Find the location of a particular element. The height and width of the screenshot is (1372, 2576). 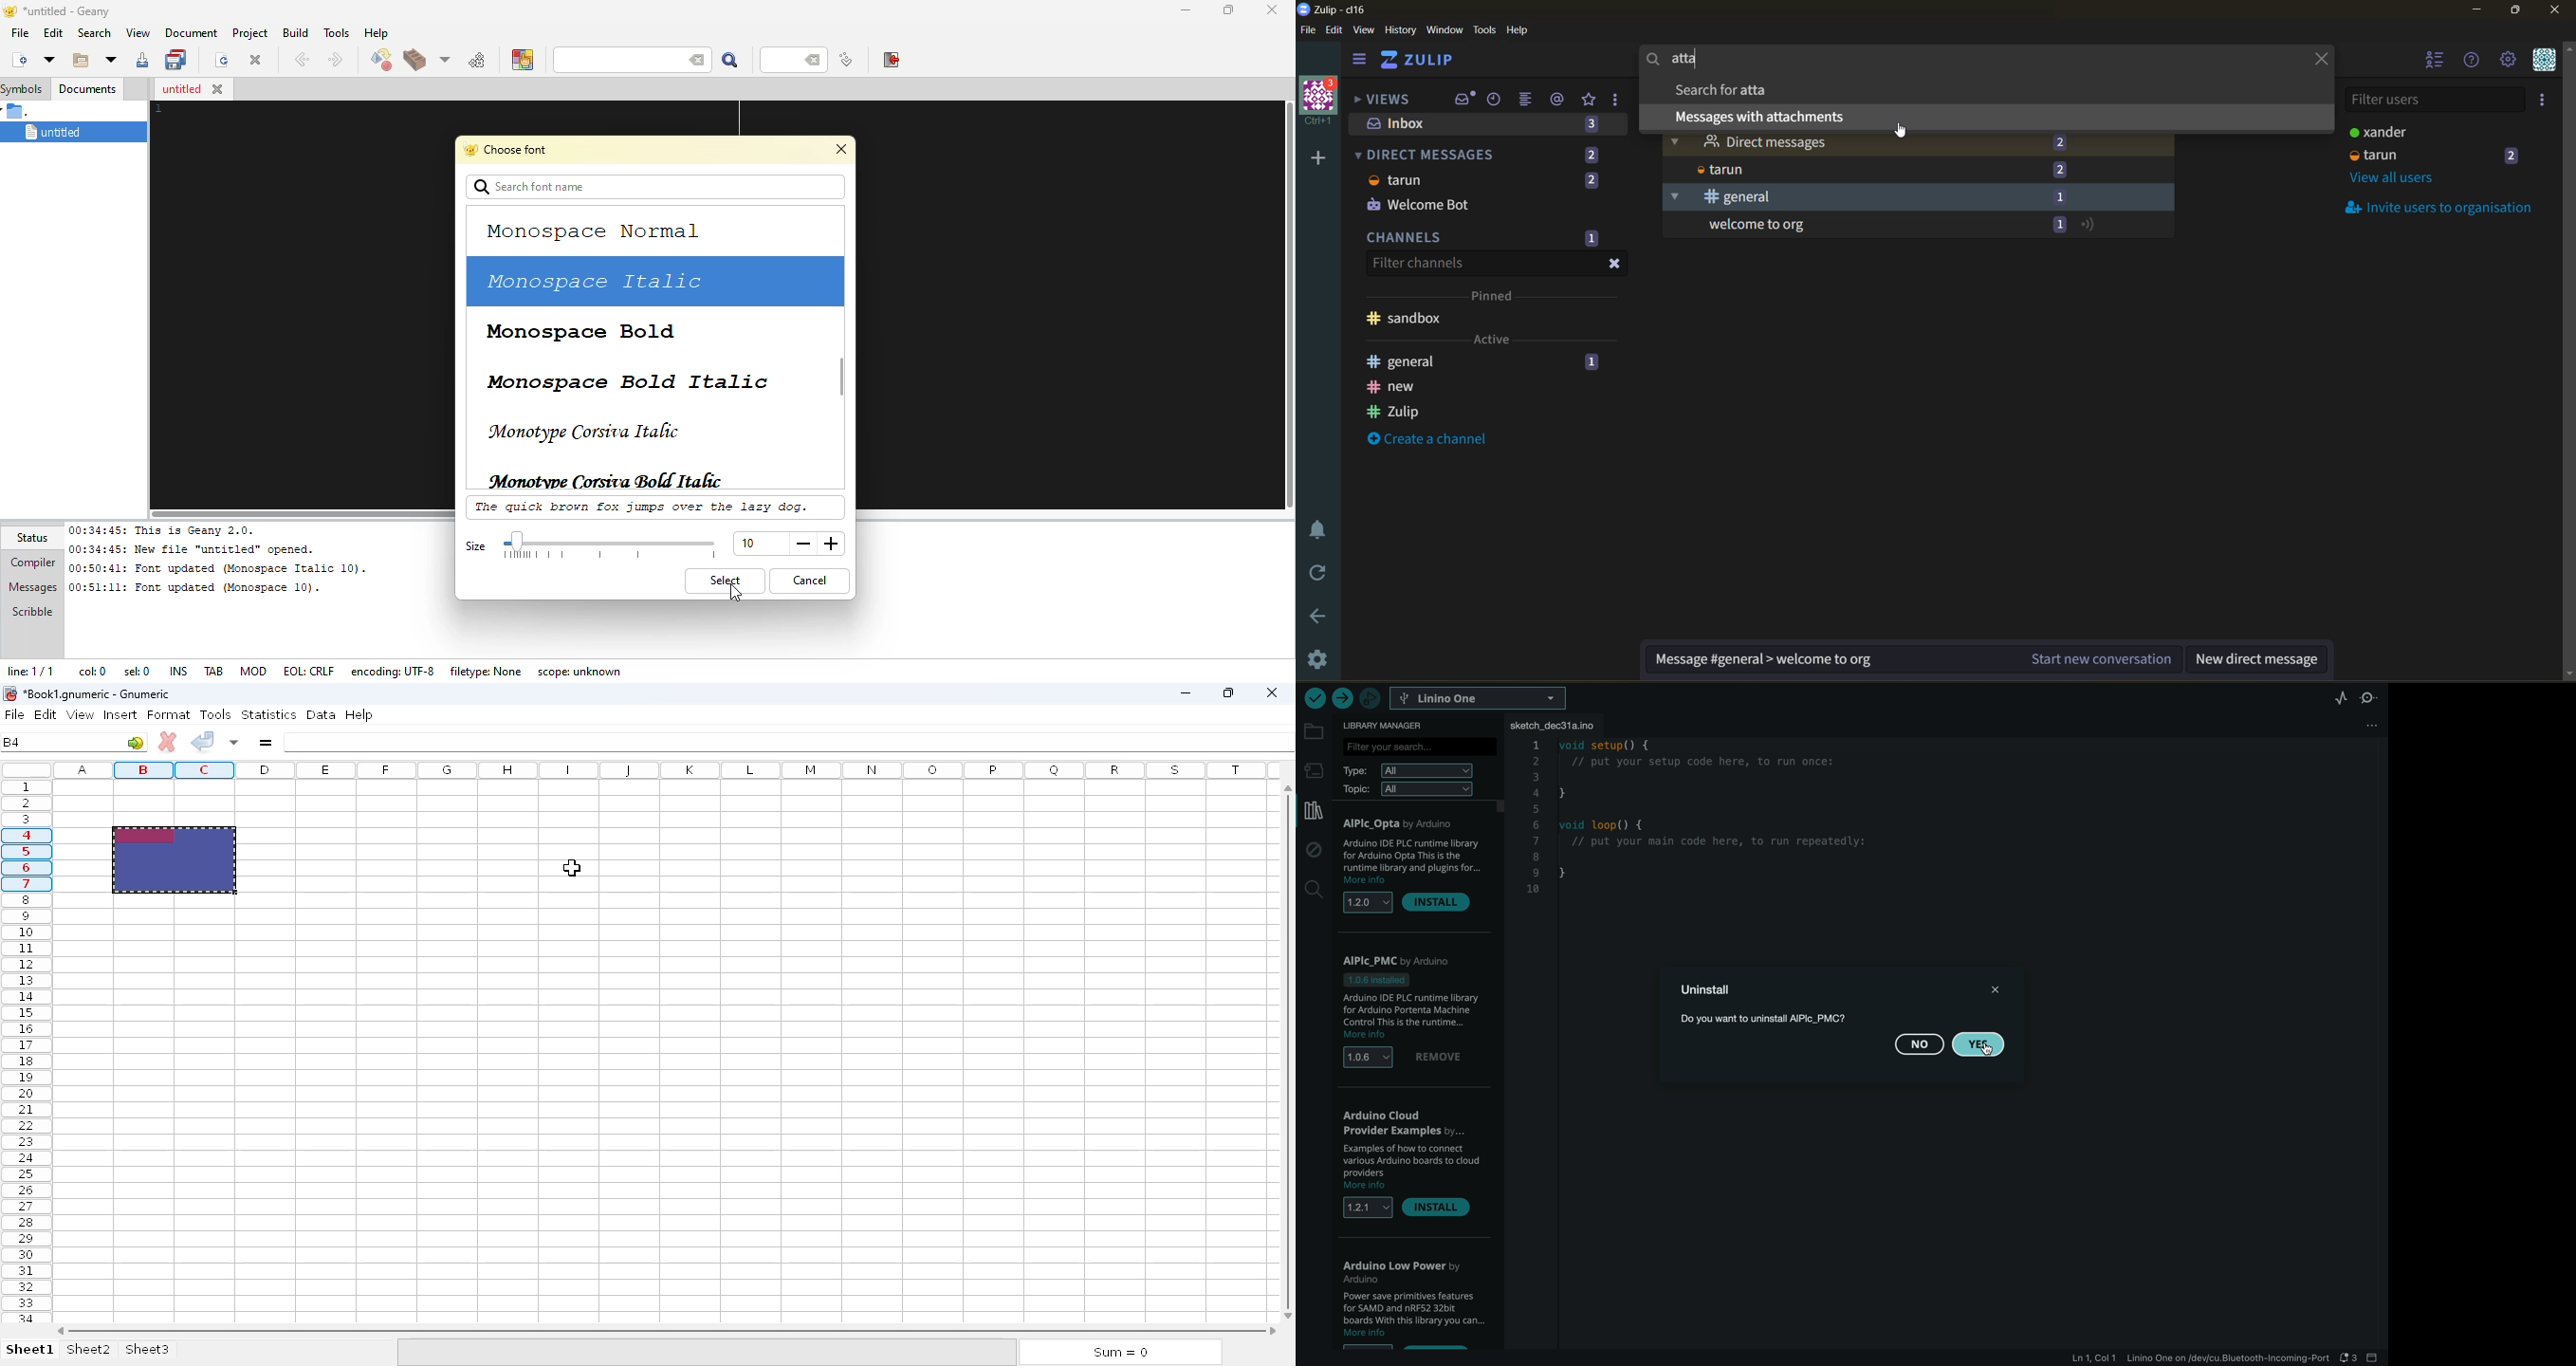

ZULIP is located at coordinates (1419, 59).